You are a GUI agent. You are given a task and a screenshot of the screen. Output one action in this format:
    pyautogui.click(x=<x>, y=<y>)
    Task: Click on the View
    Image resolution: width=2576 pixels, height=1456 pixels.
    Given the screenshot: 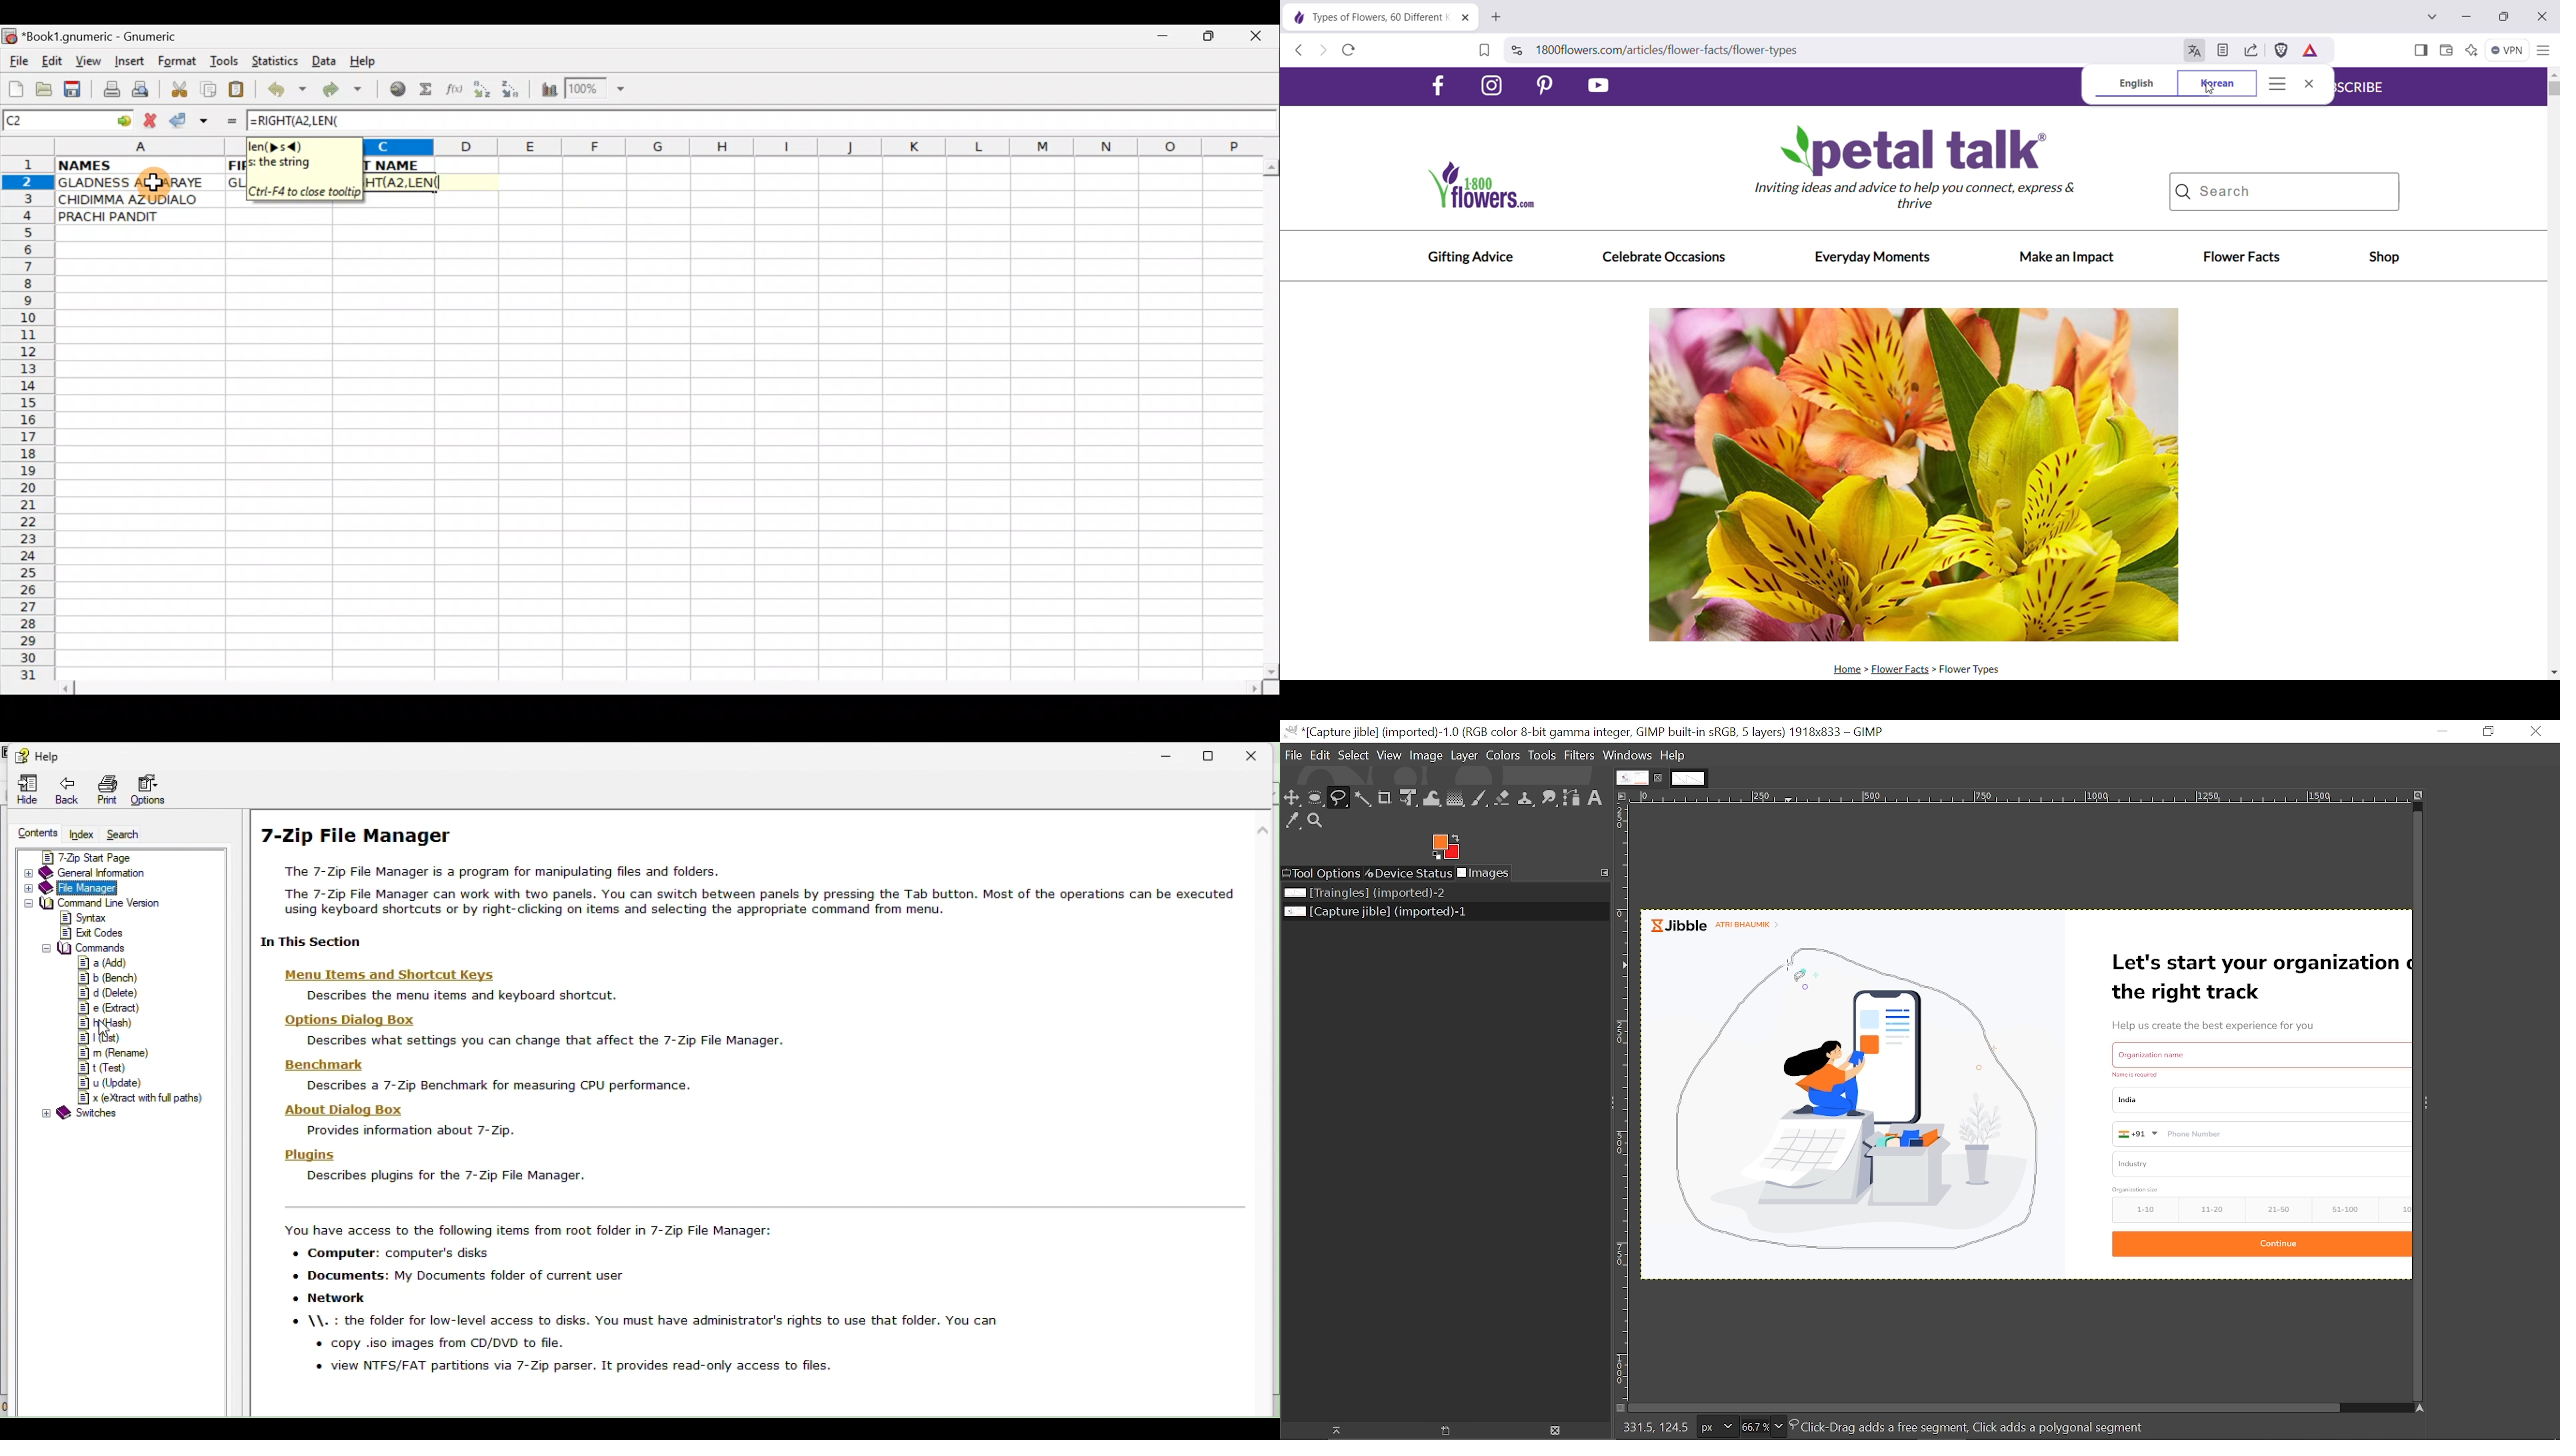 What is the action you would take?
    pyautogui.click(x=1390, y=755)
    